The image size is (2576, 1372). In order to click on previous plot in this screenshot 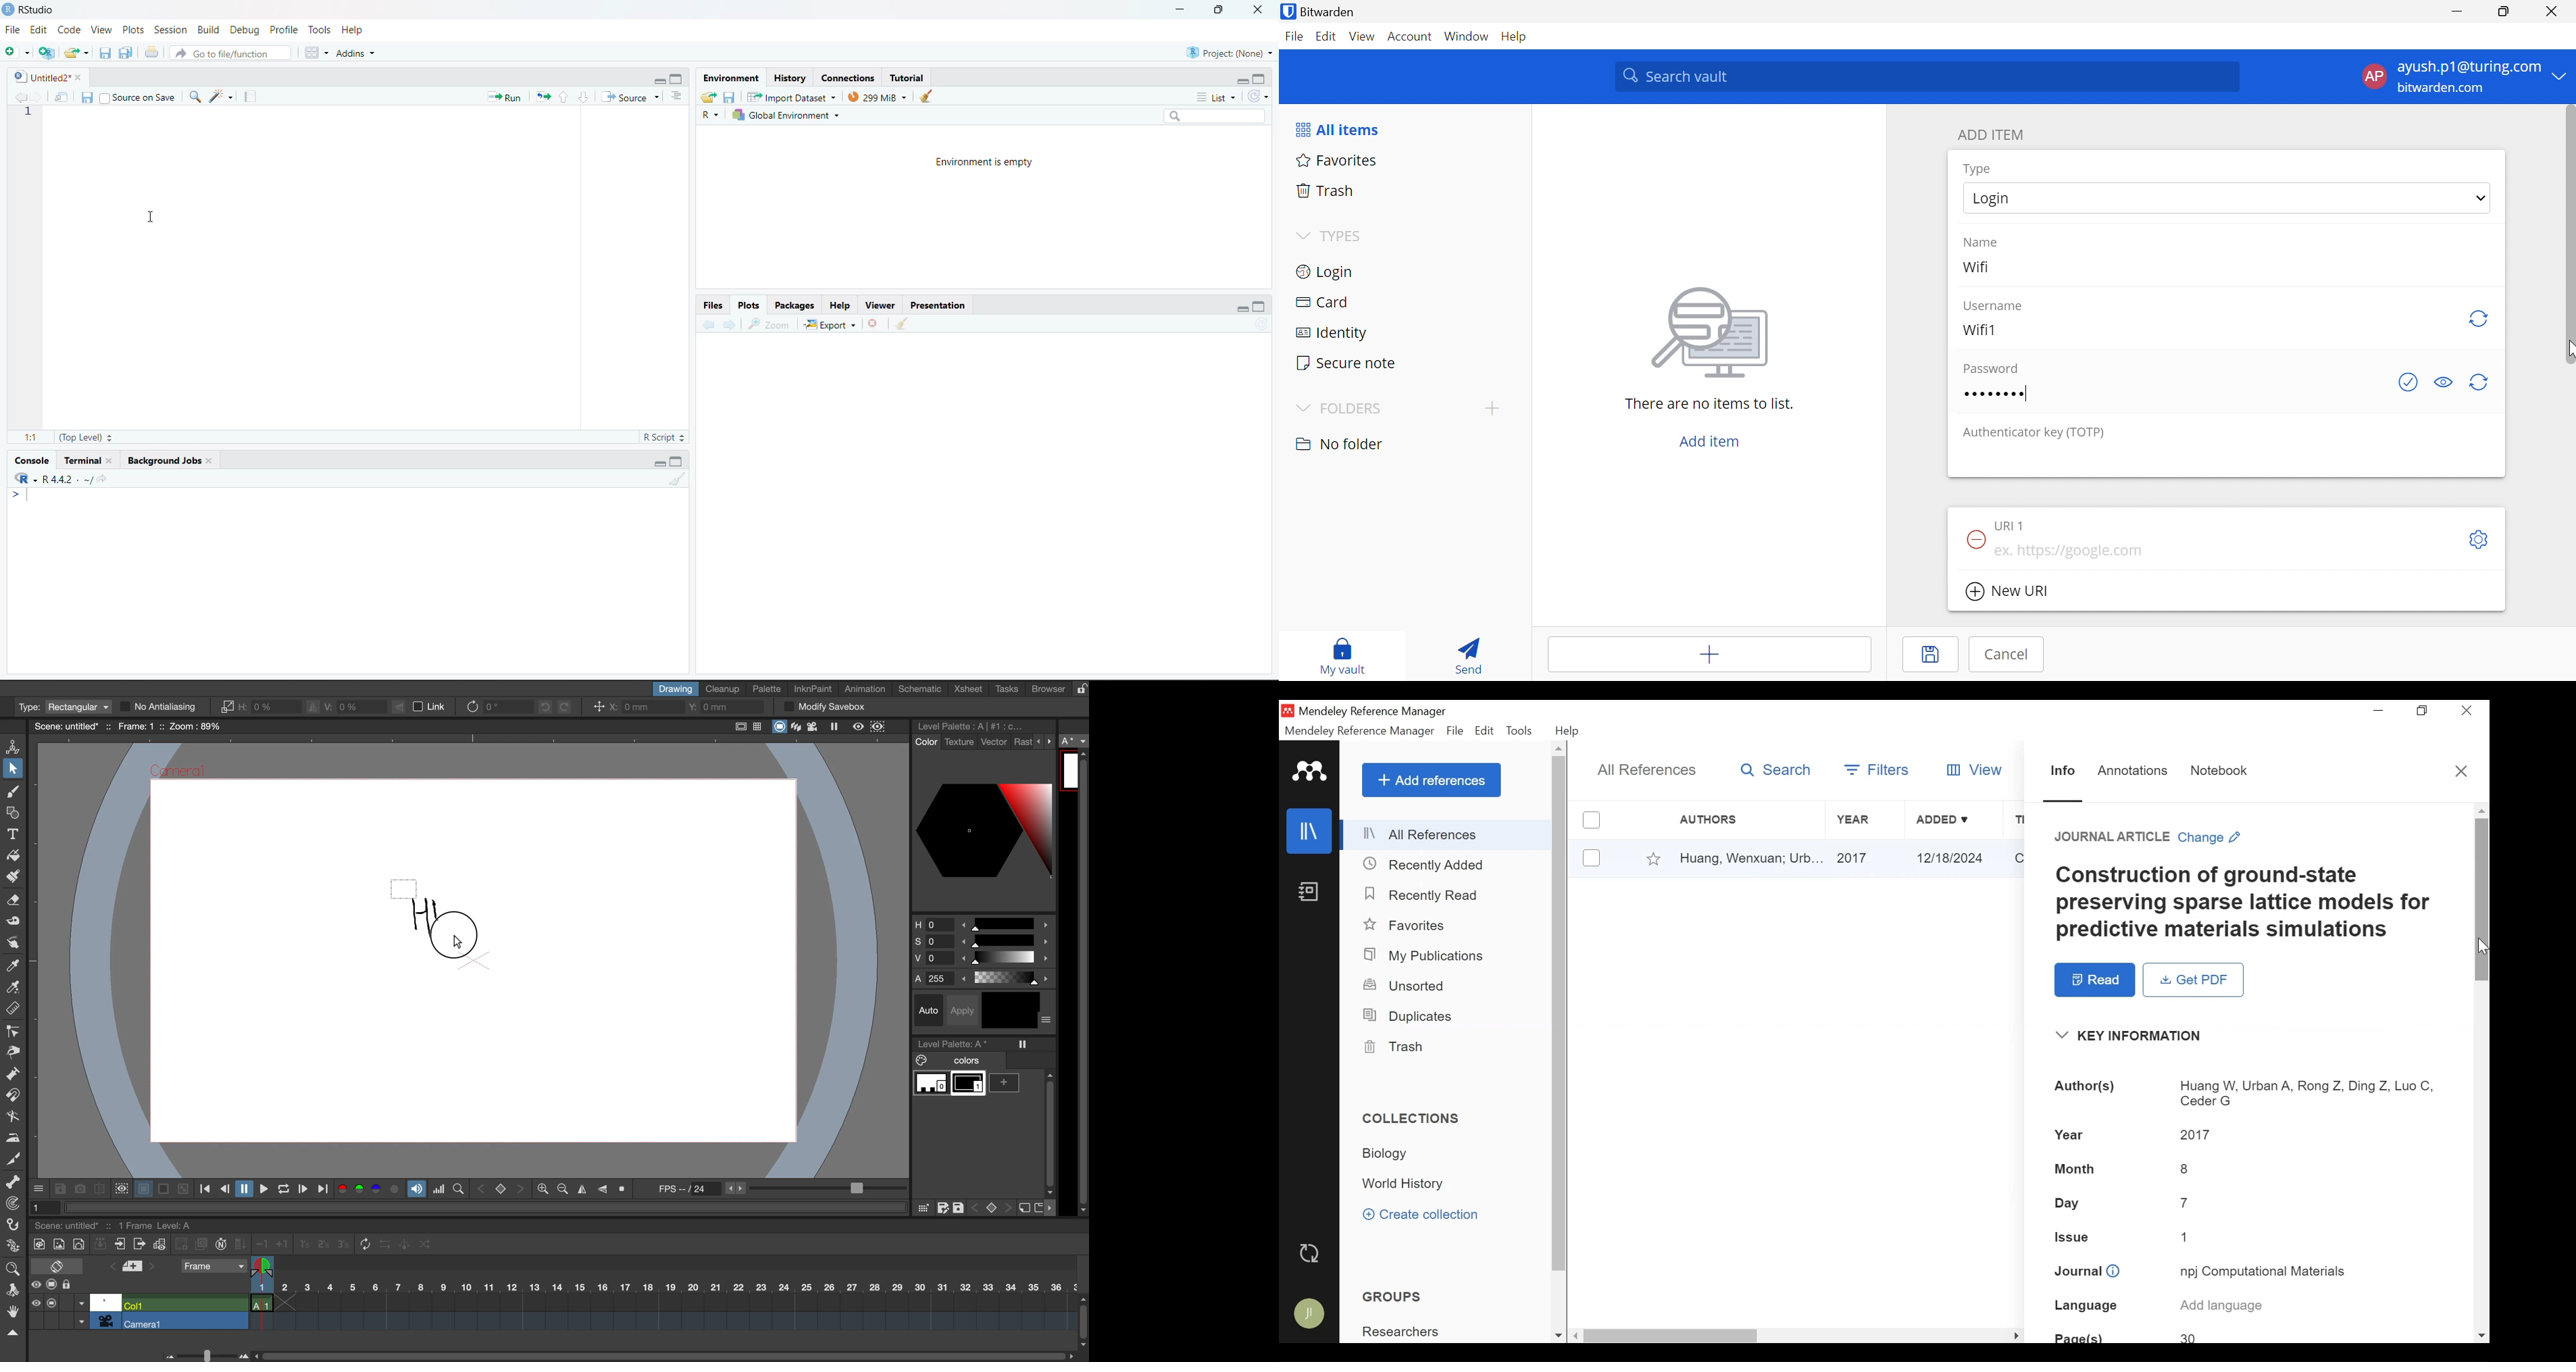, I will do `click(708, 323)`.